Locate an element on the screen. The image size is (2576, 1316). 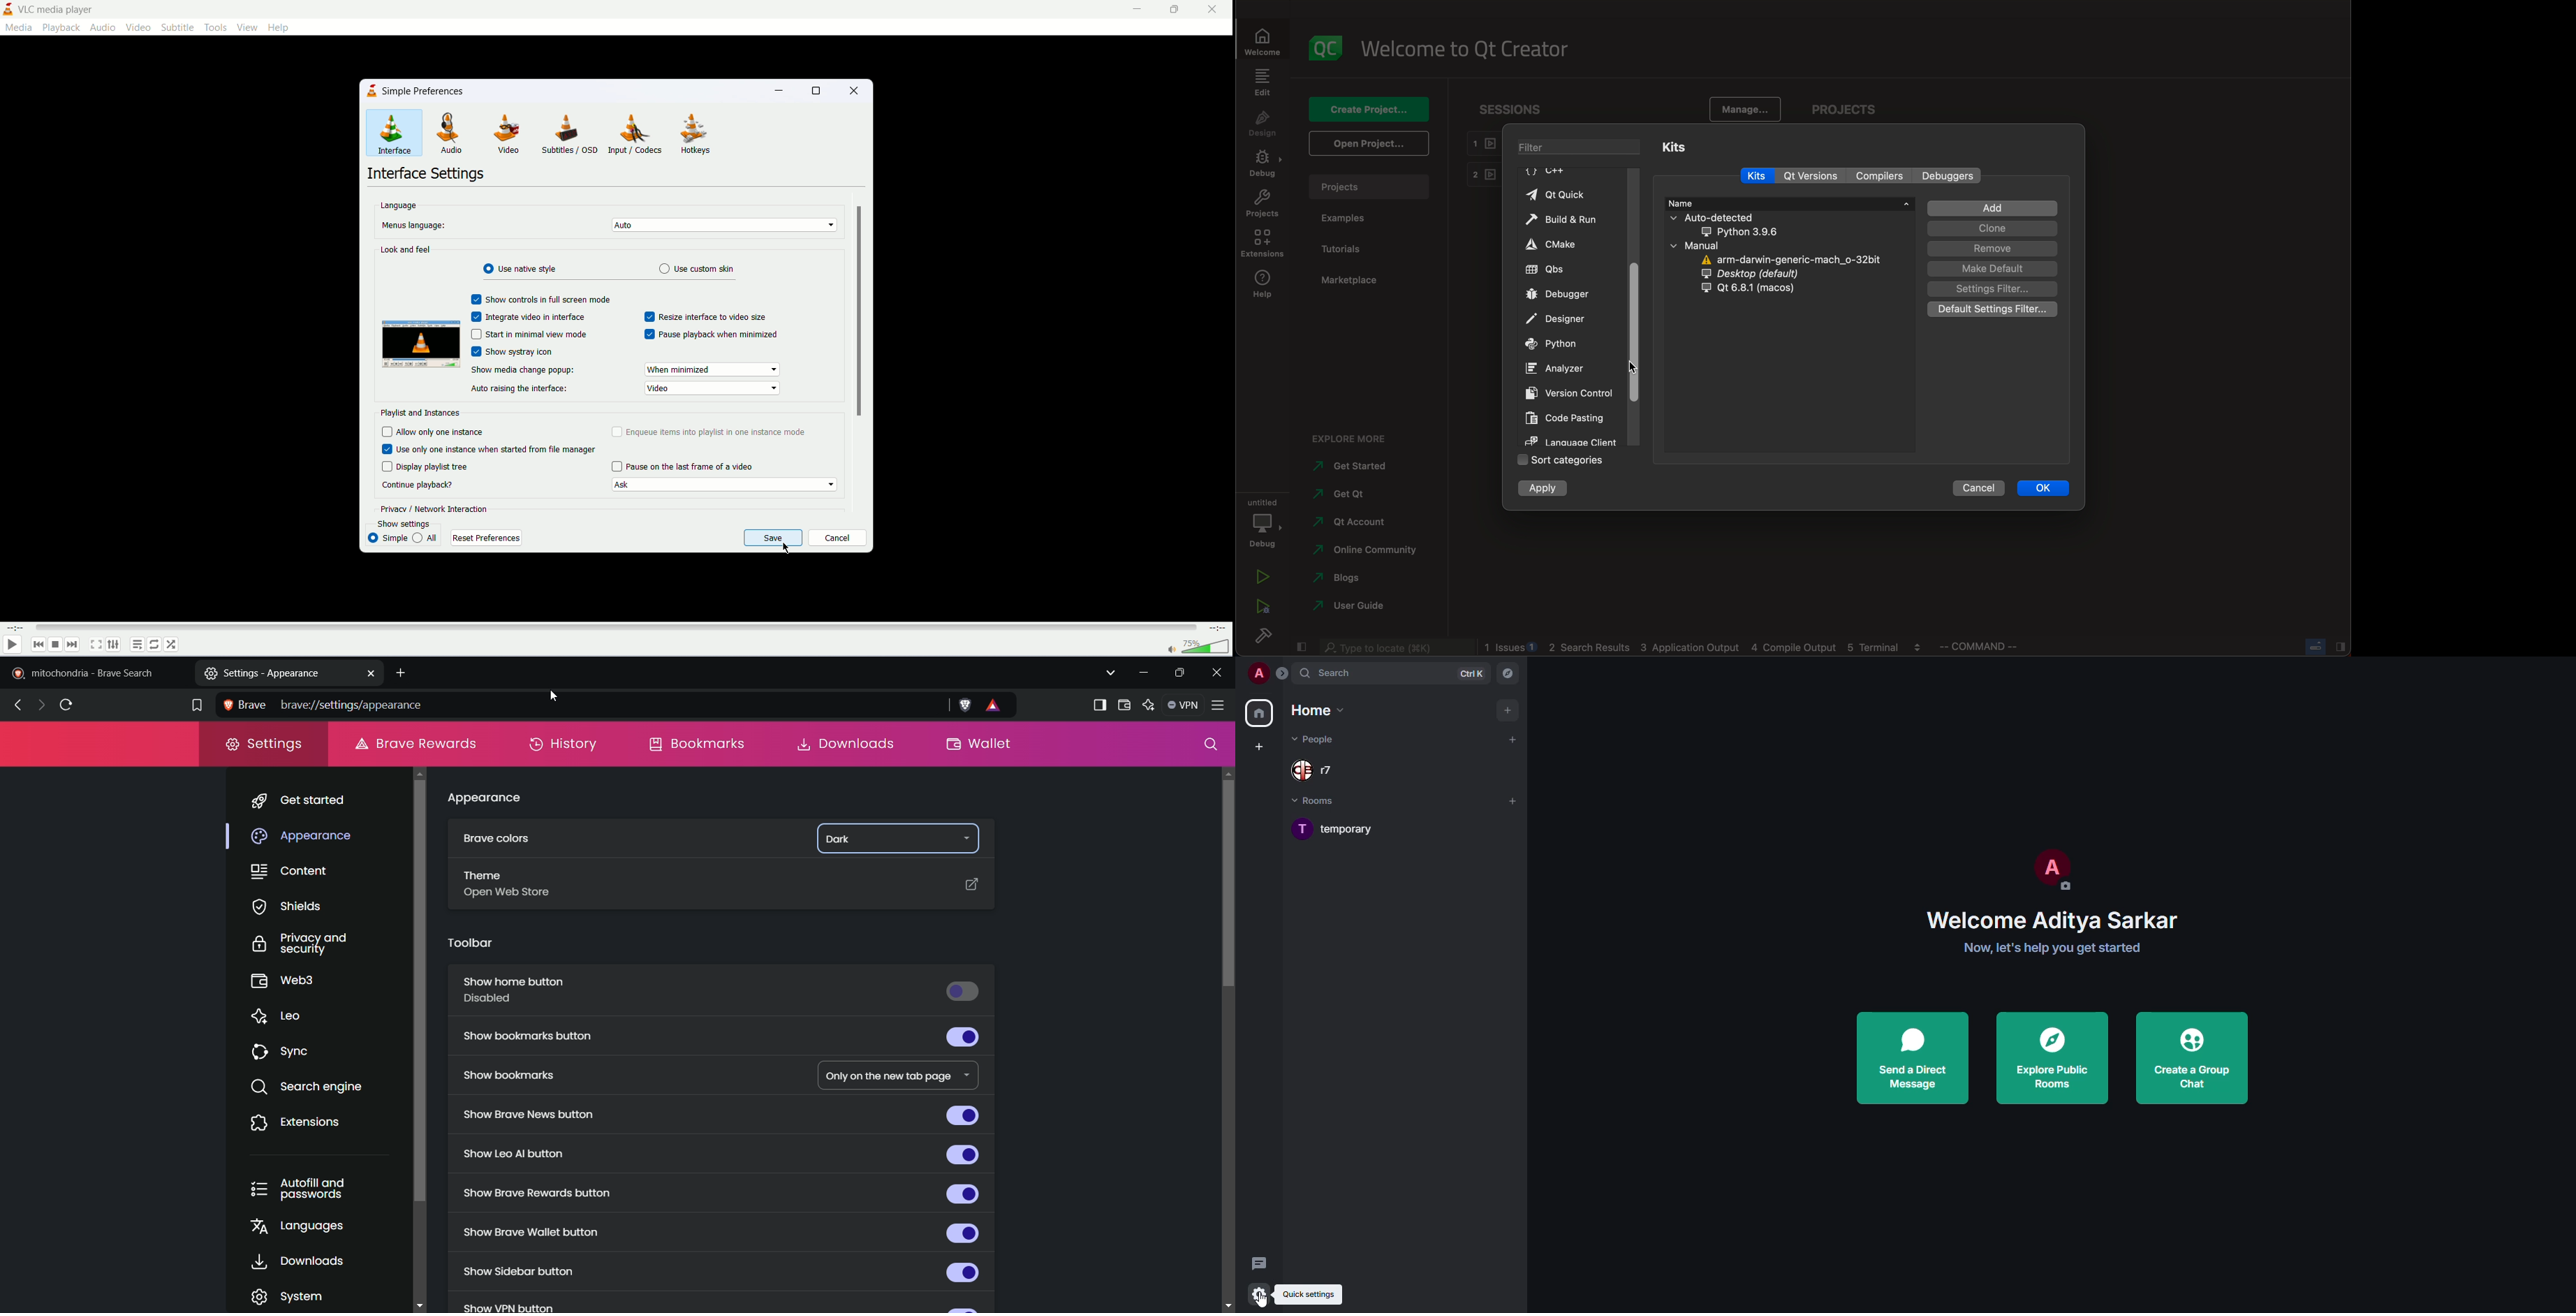
show bookmarks is located at coordinates (521, 1077).